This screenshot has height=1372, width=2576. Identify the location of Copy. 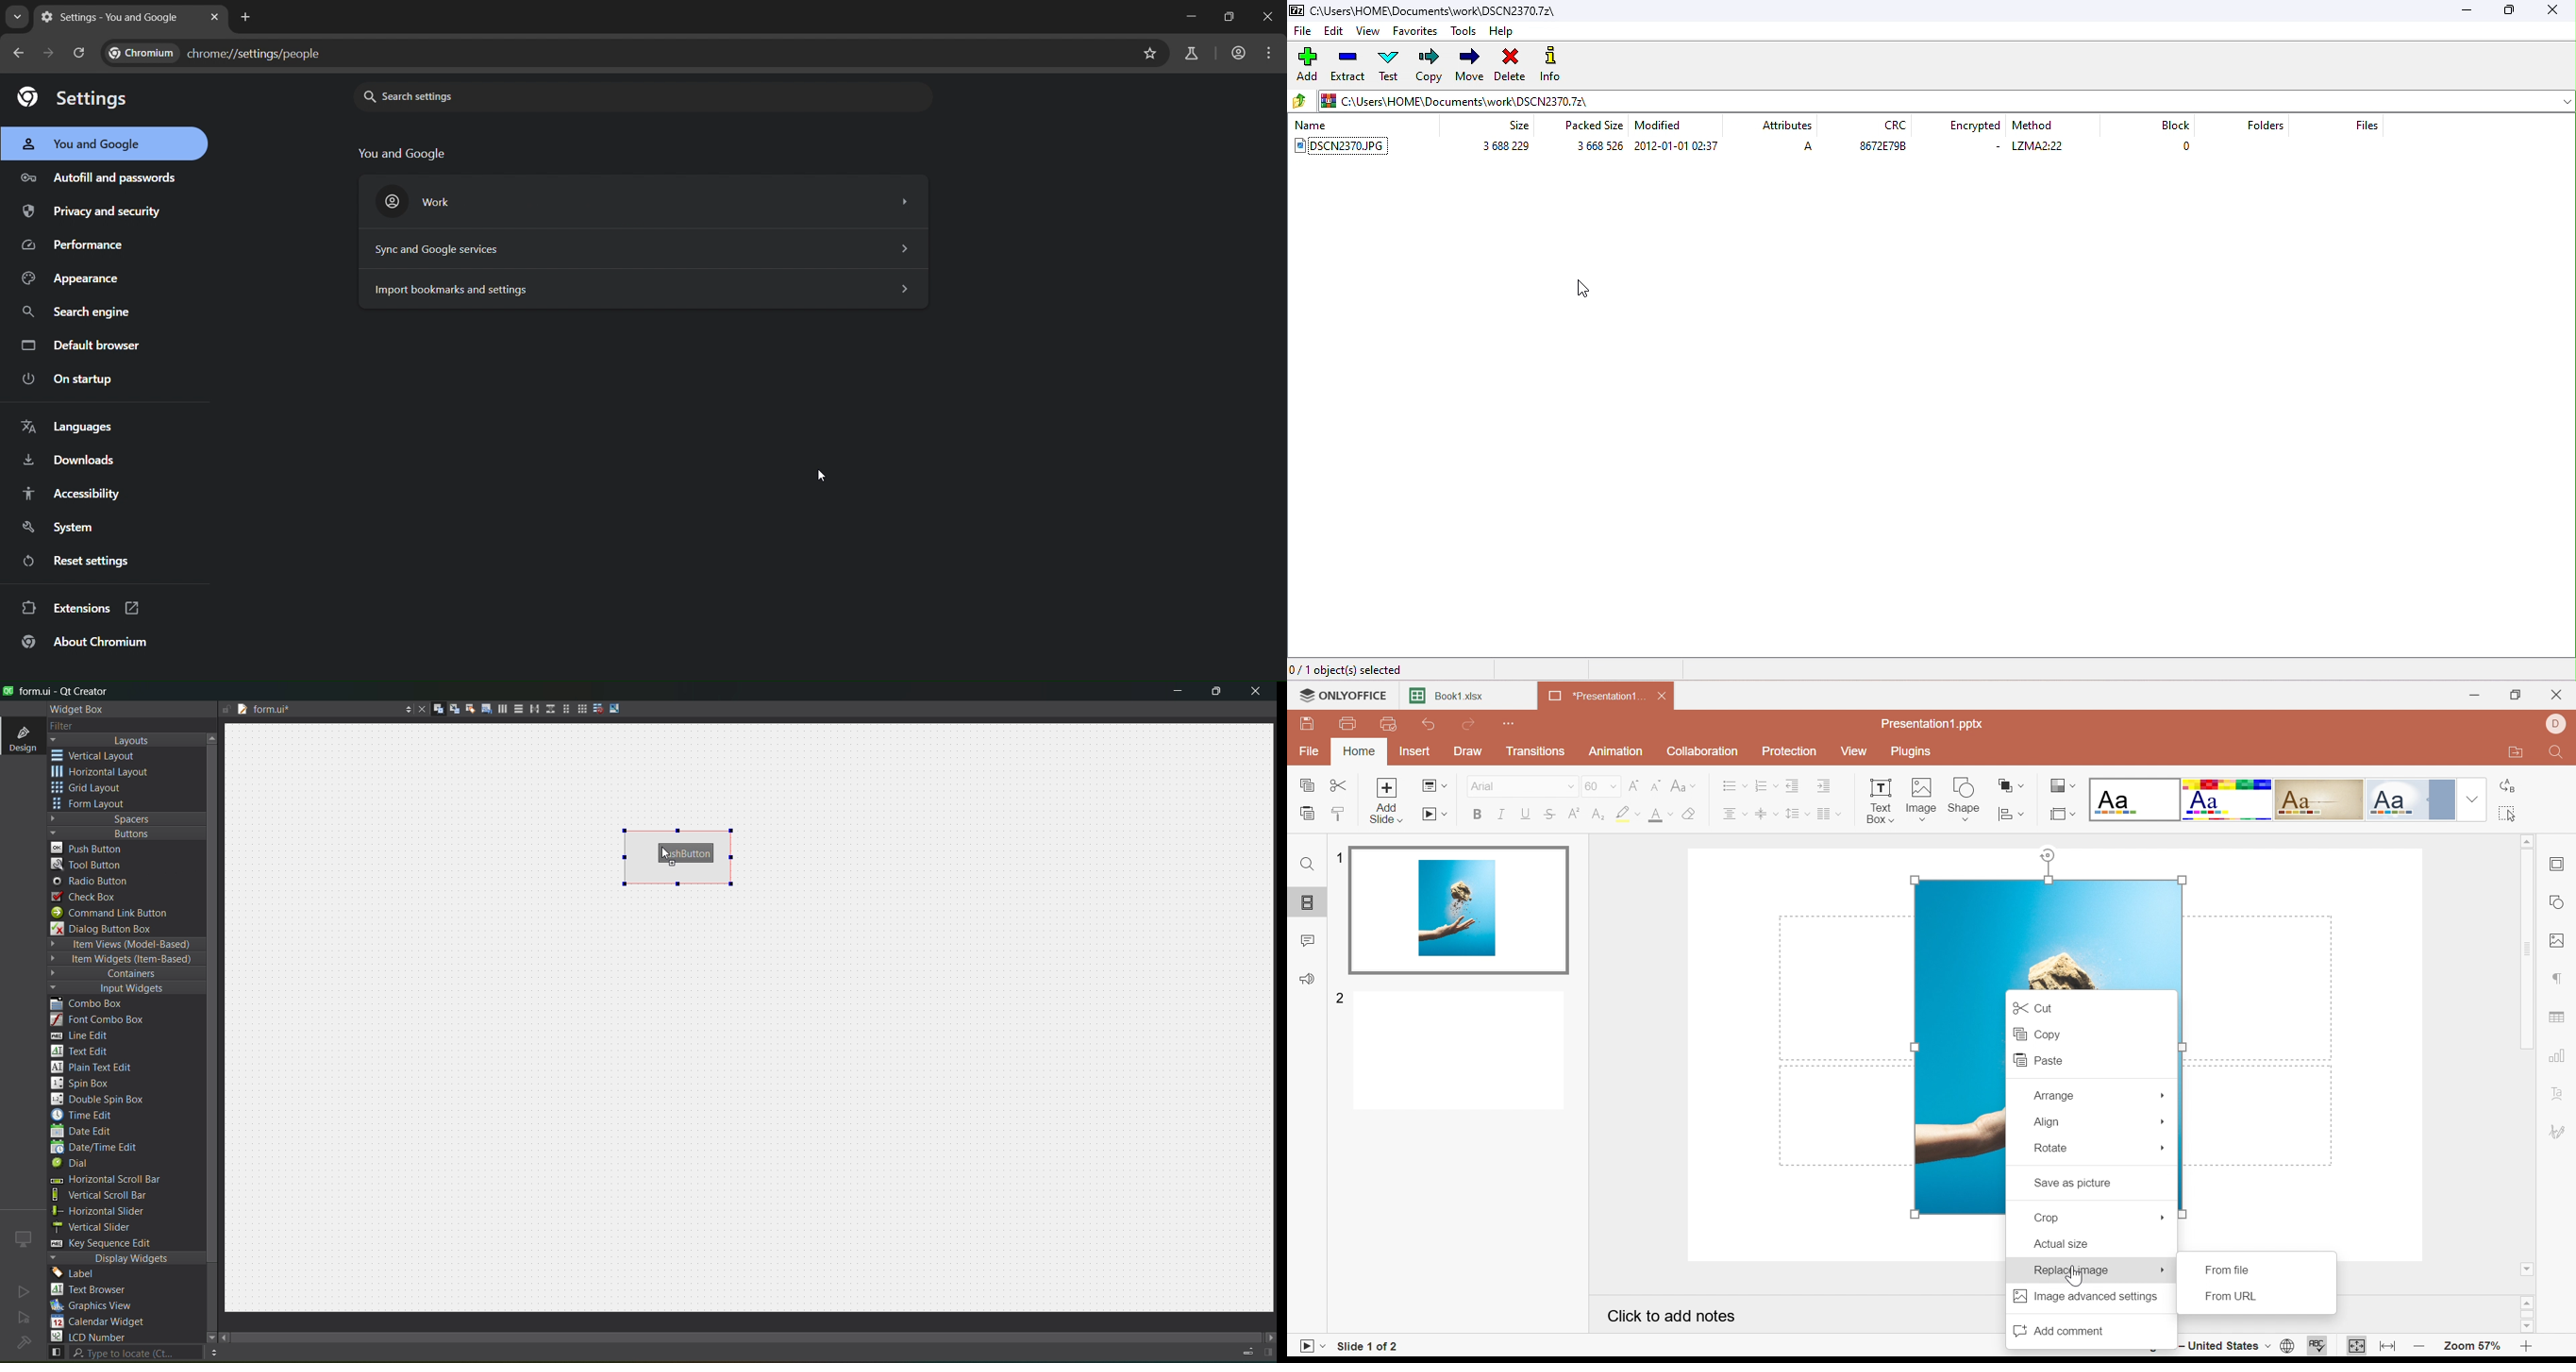
(1307, 783).